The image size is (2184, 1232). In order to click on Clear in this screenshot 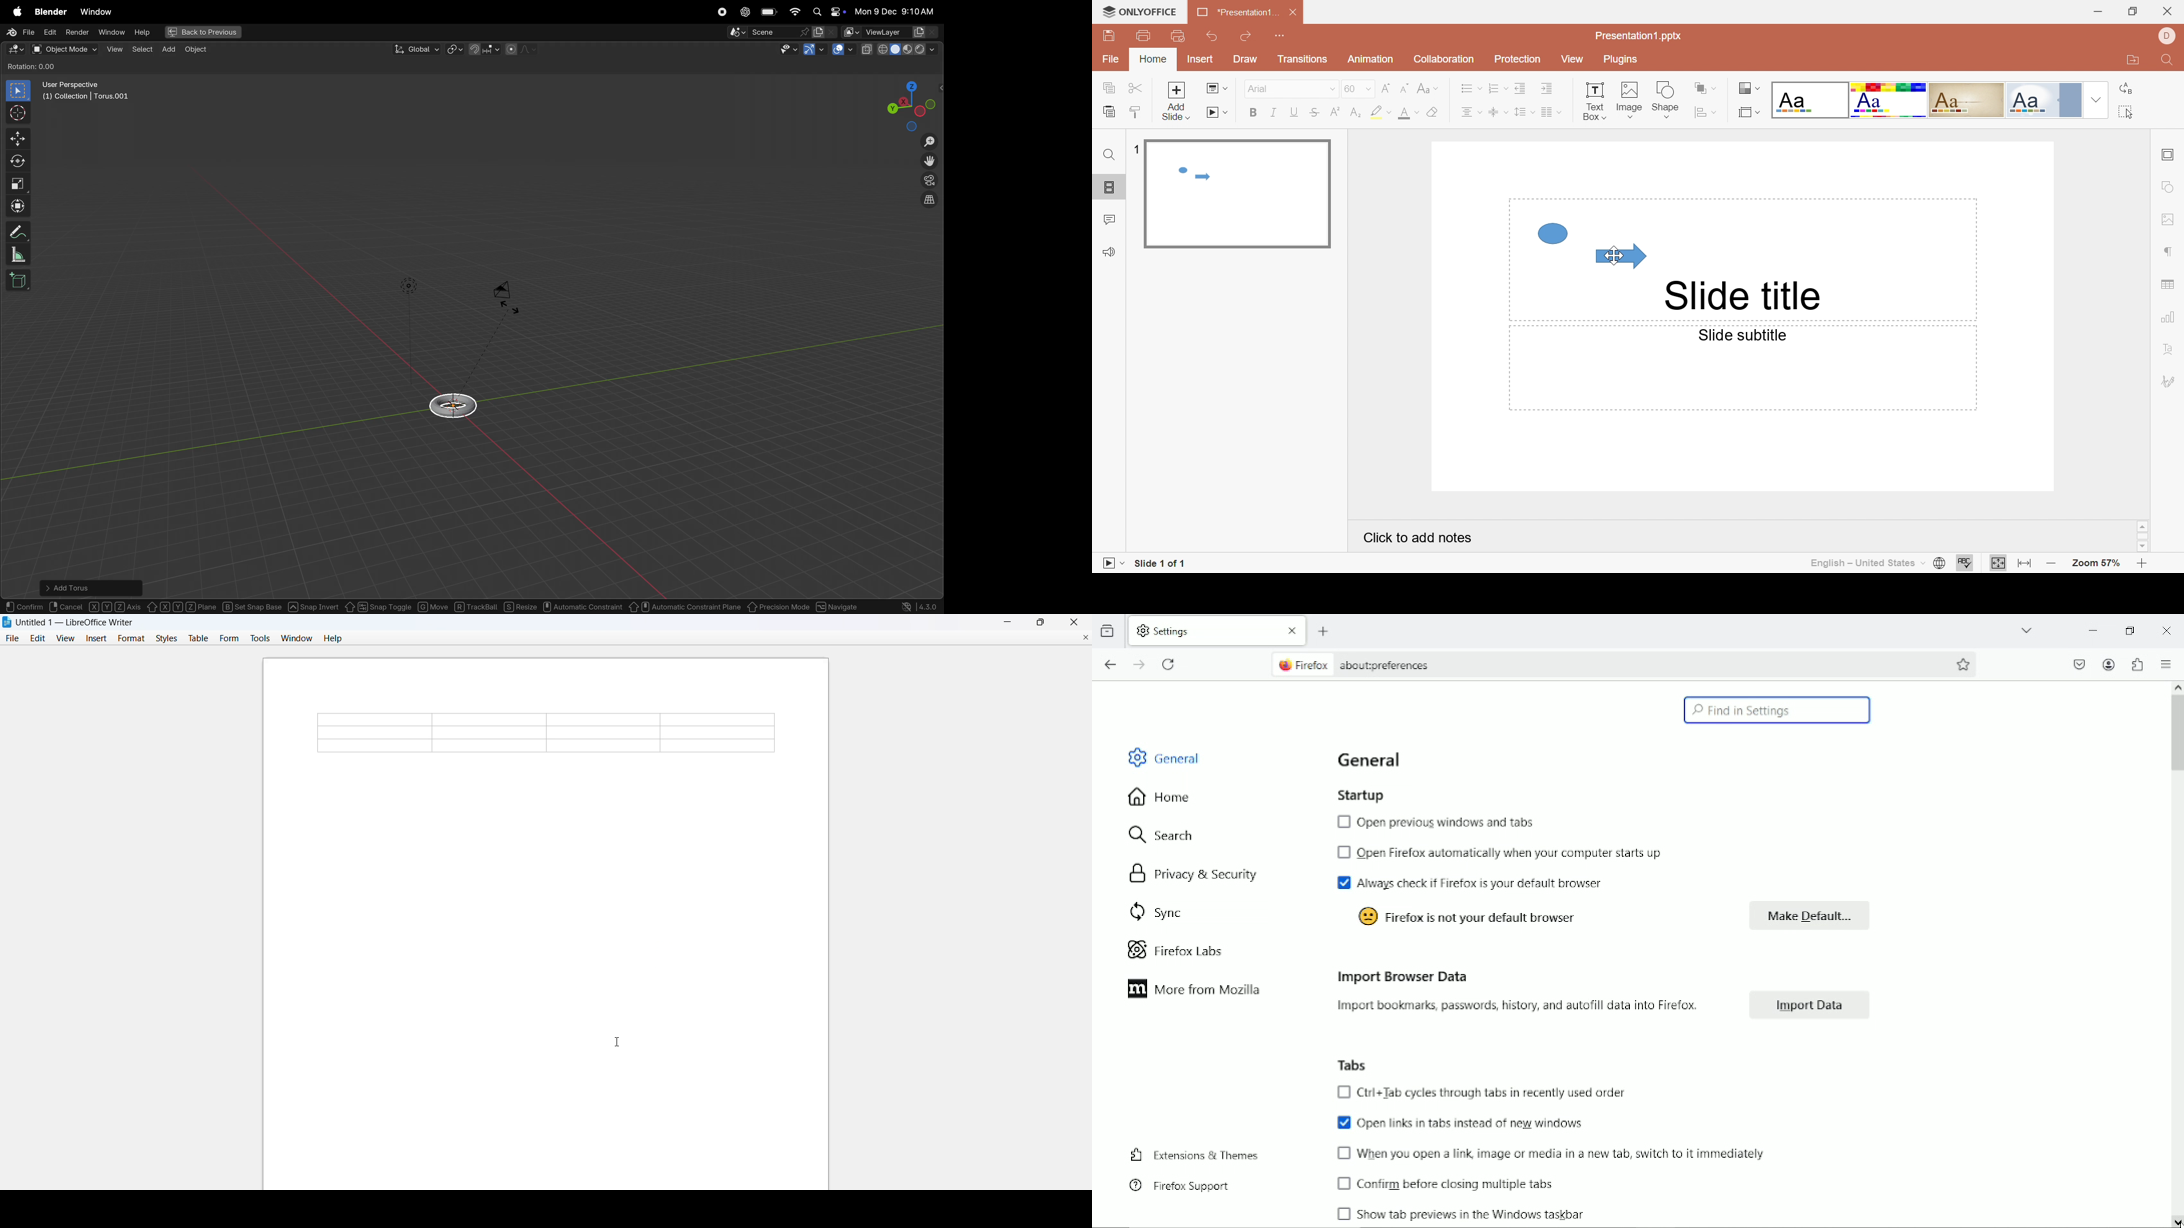, I will do `click(1434, 112)`.